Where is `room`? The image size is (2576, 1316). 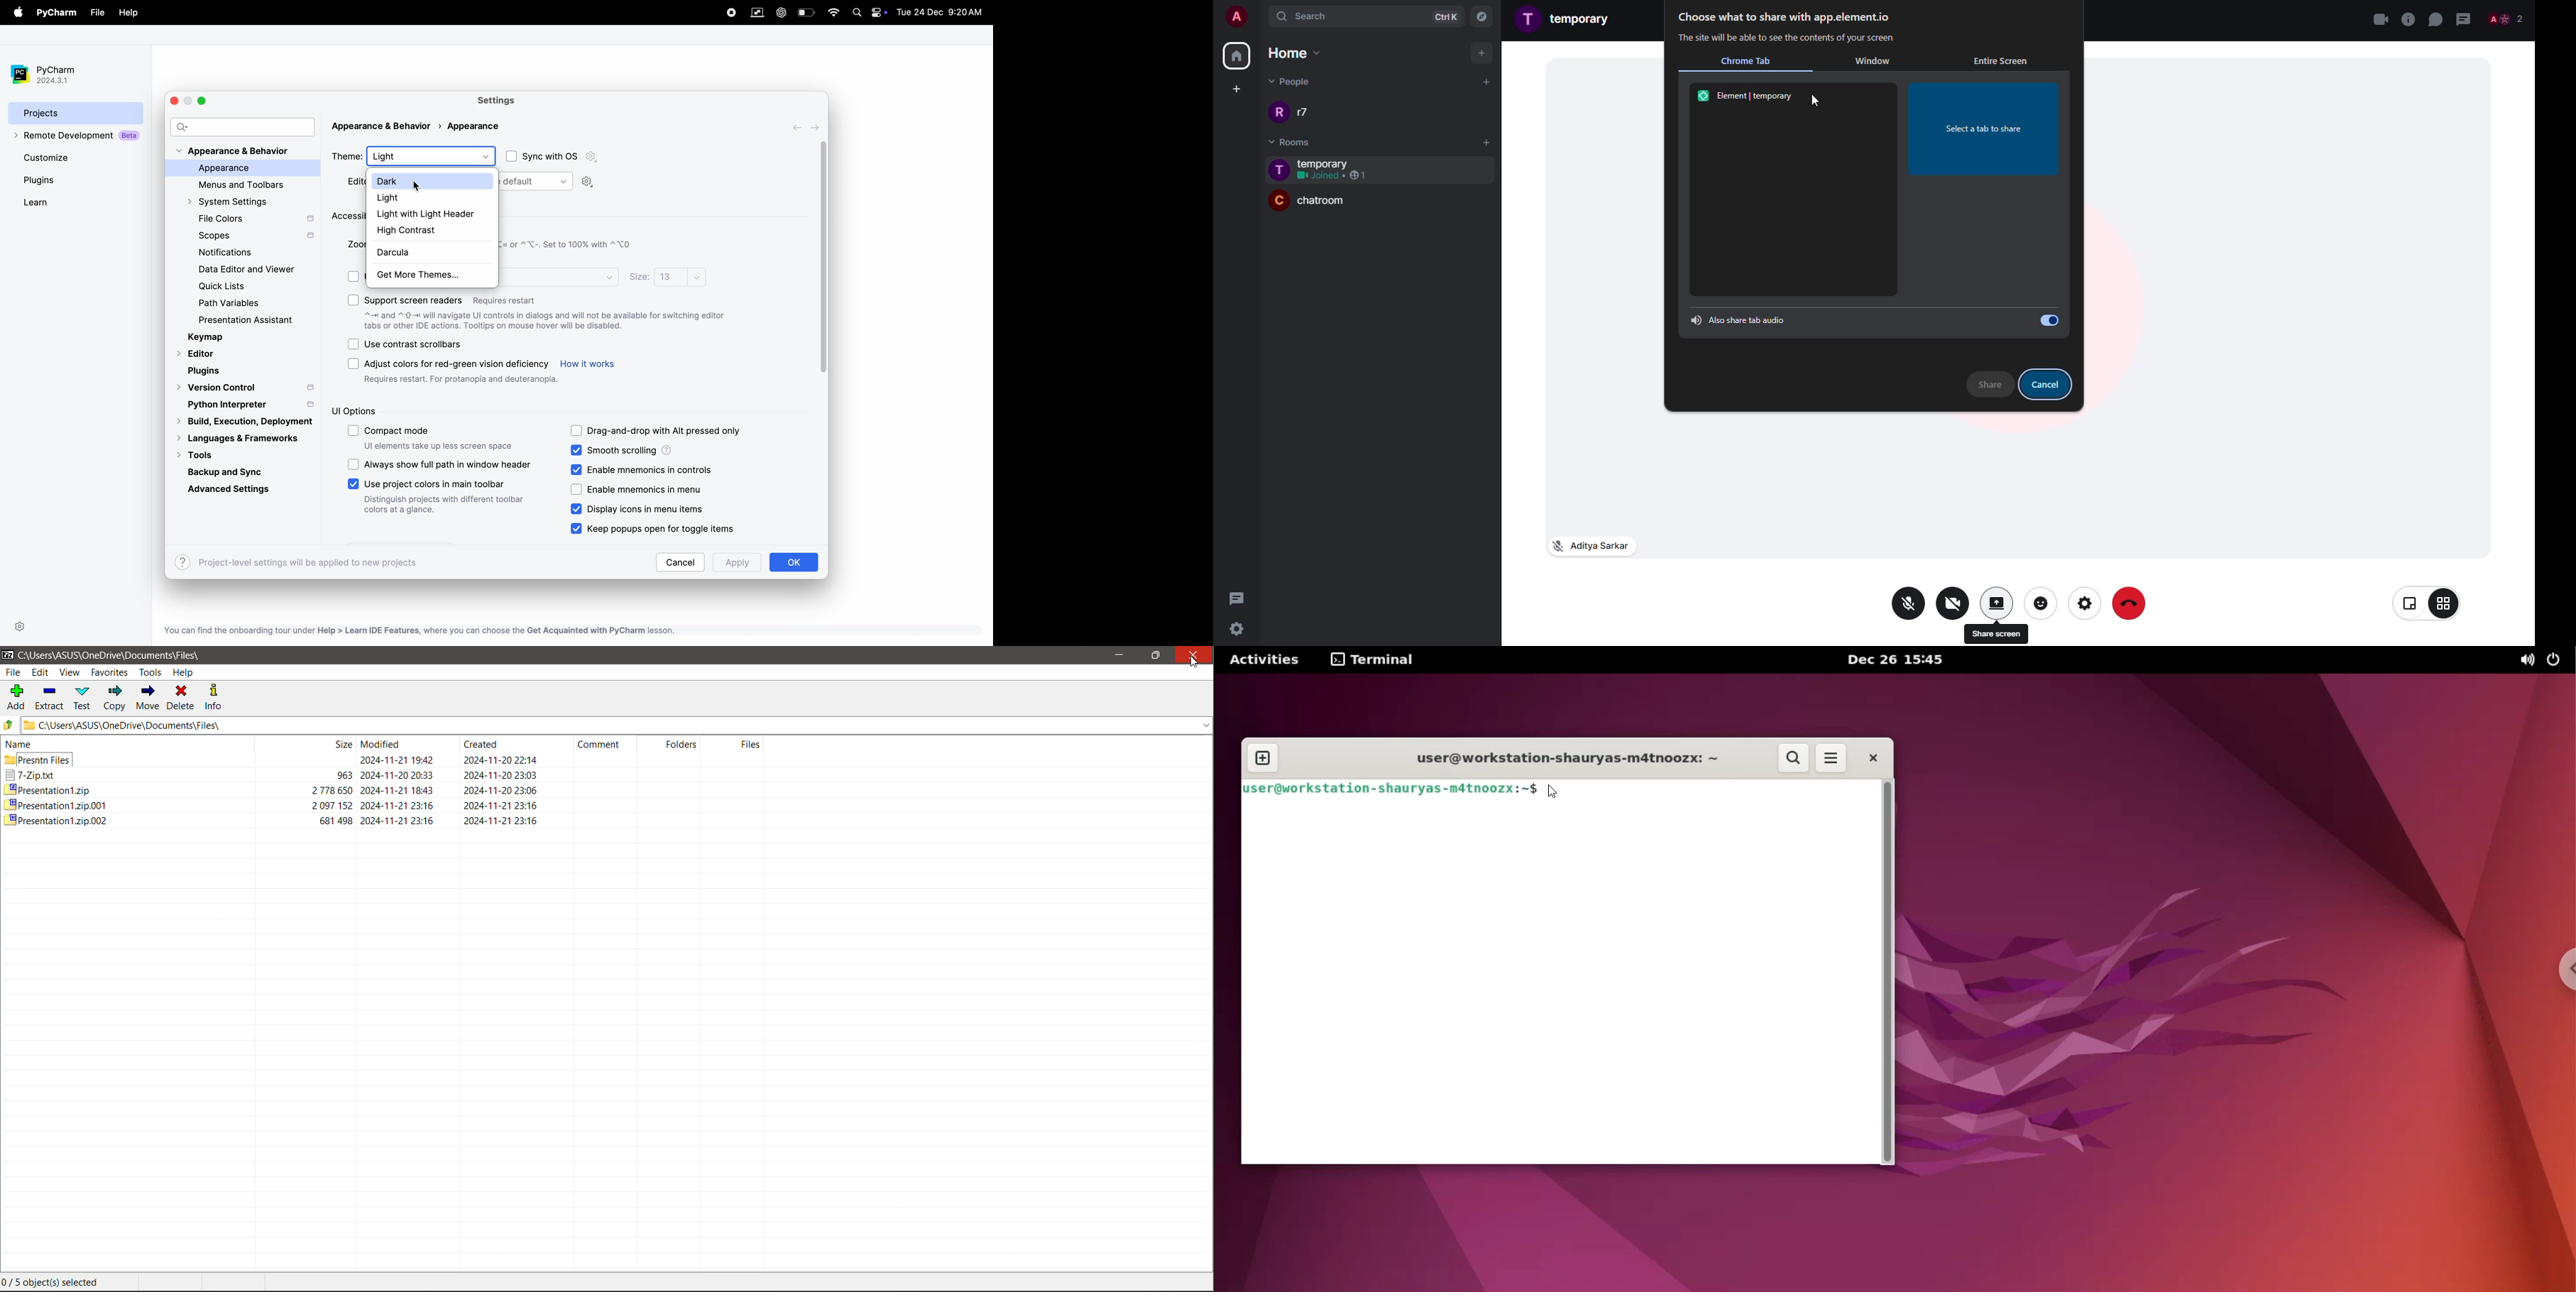
room is located at coordinates (1329, 163).